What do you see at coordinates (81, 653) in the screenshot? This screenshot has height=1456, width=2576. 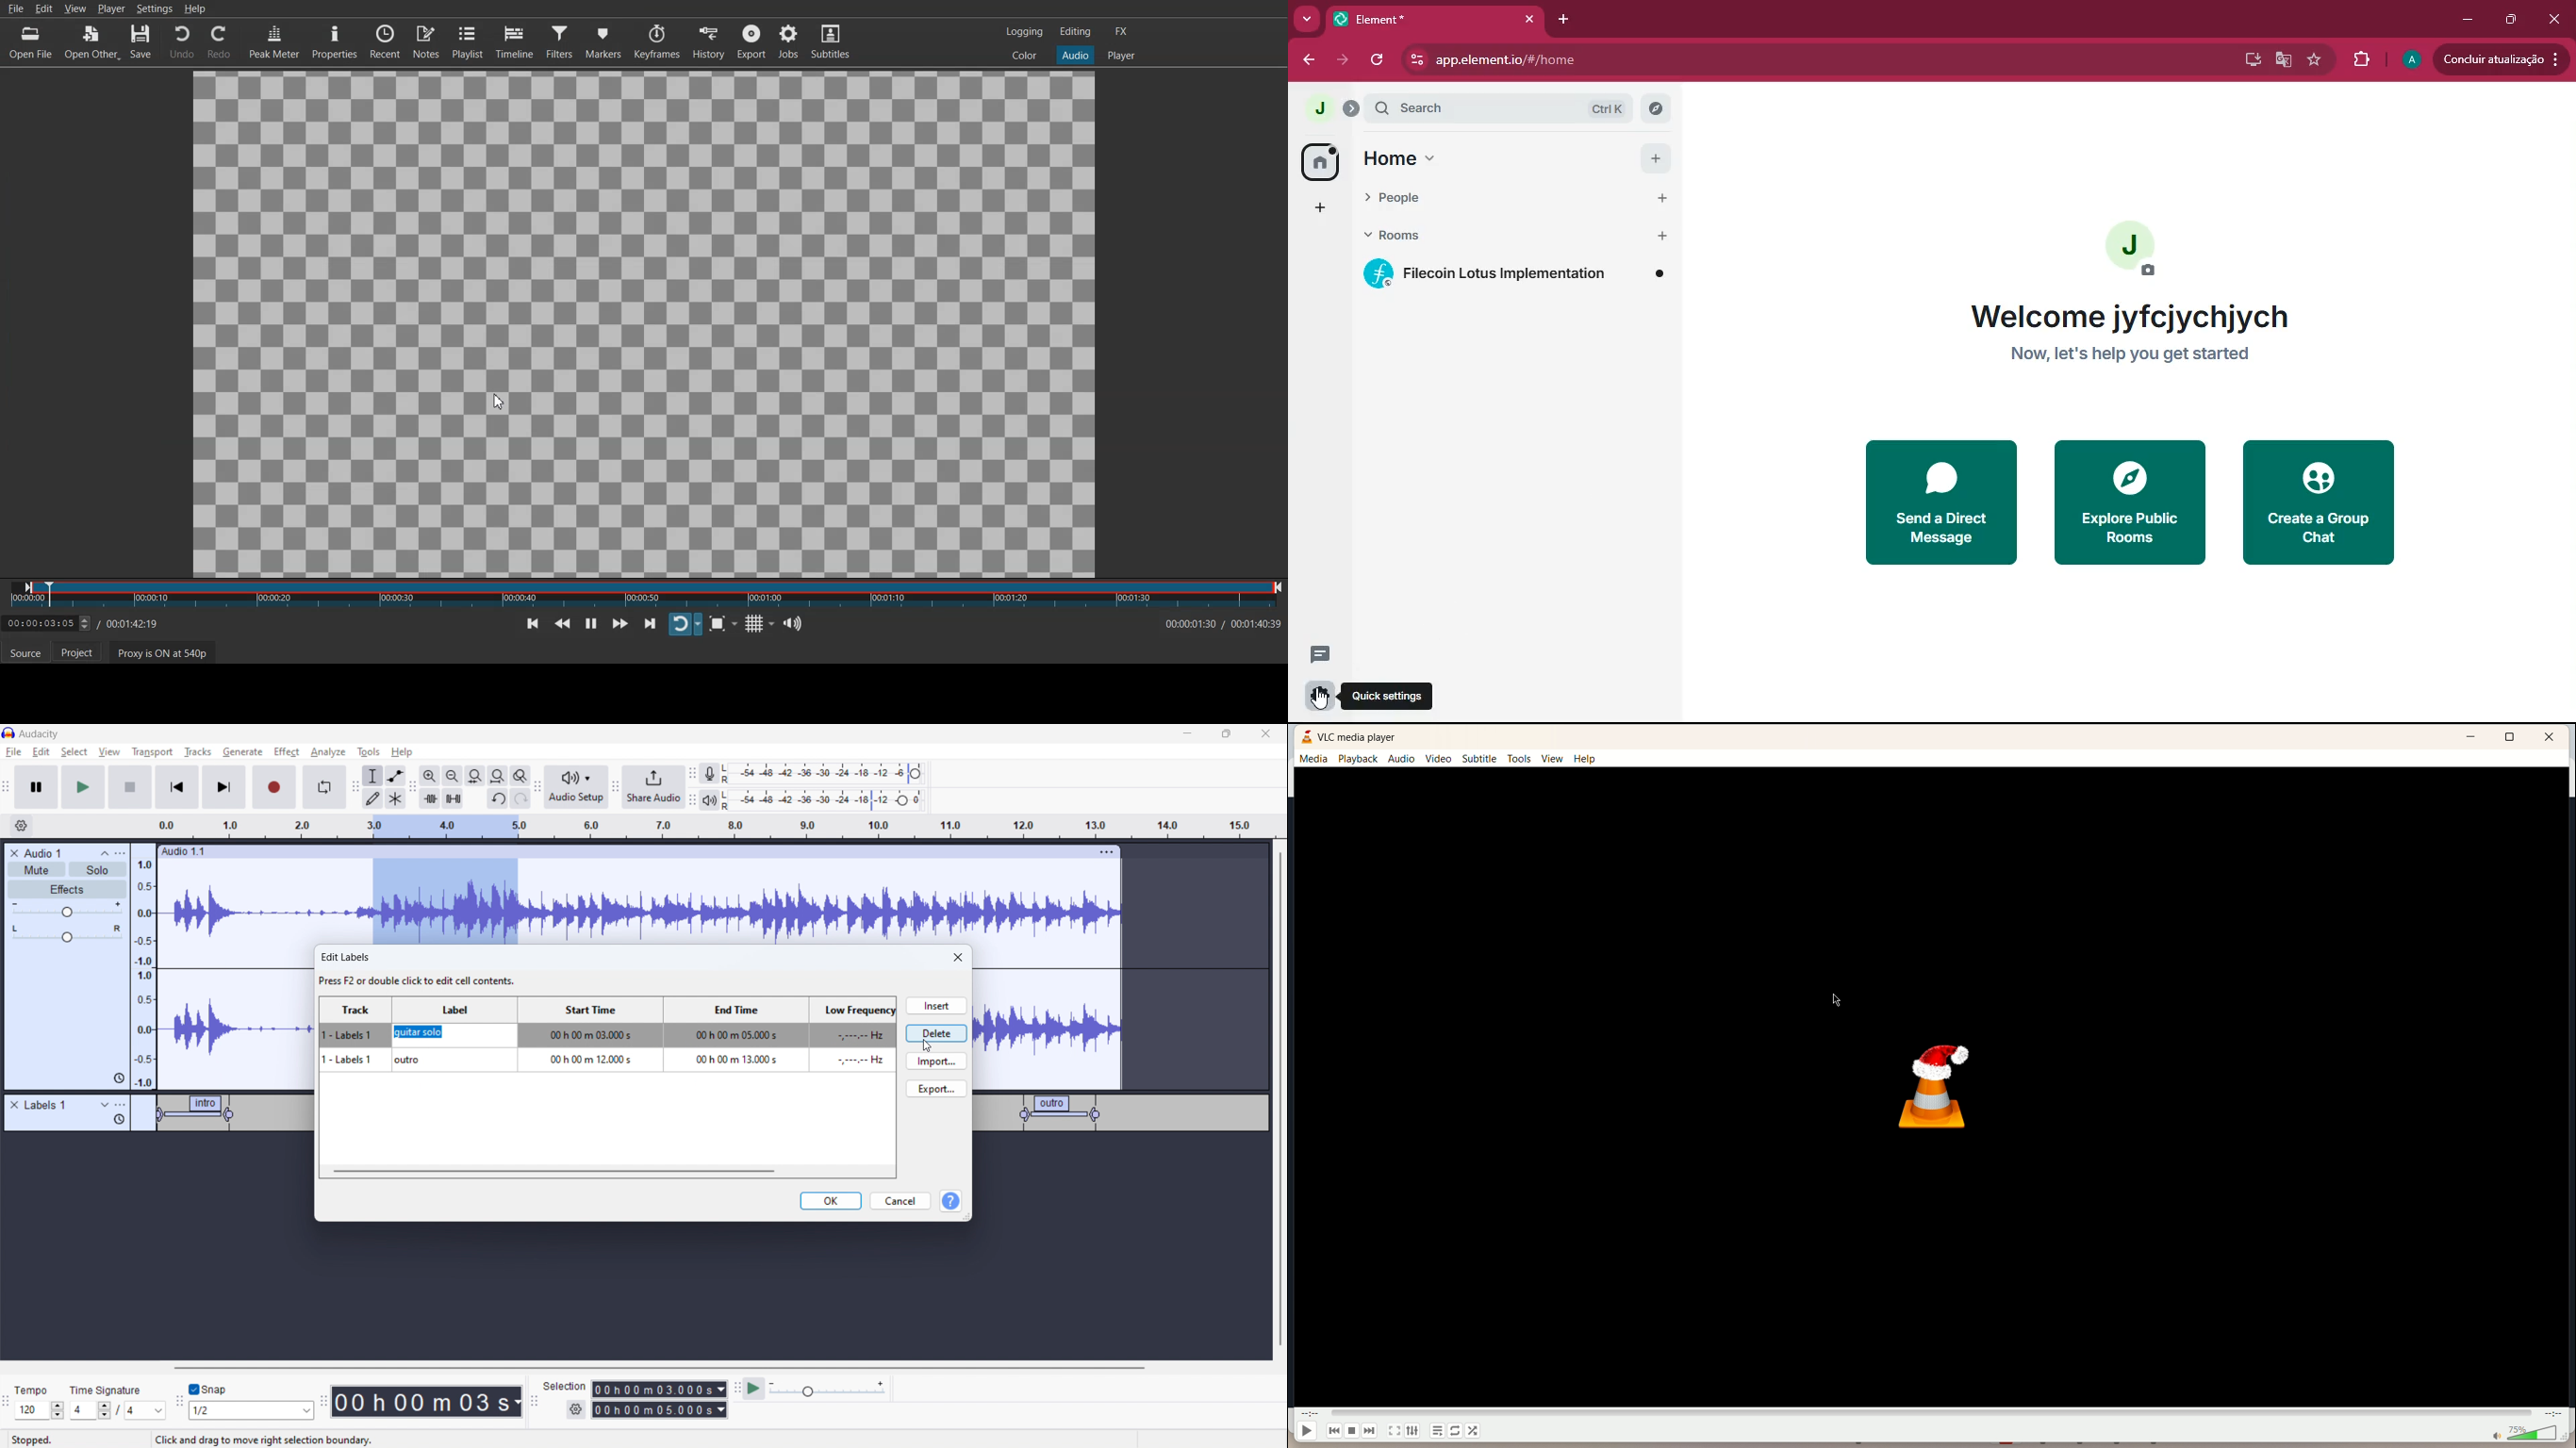 I see `Project` at bounding box center [81, 653].